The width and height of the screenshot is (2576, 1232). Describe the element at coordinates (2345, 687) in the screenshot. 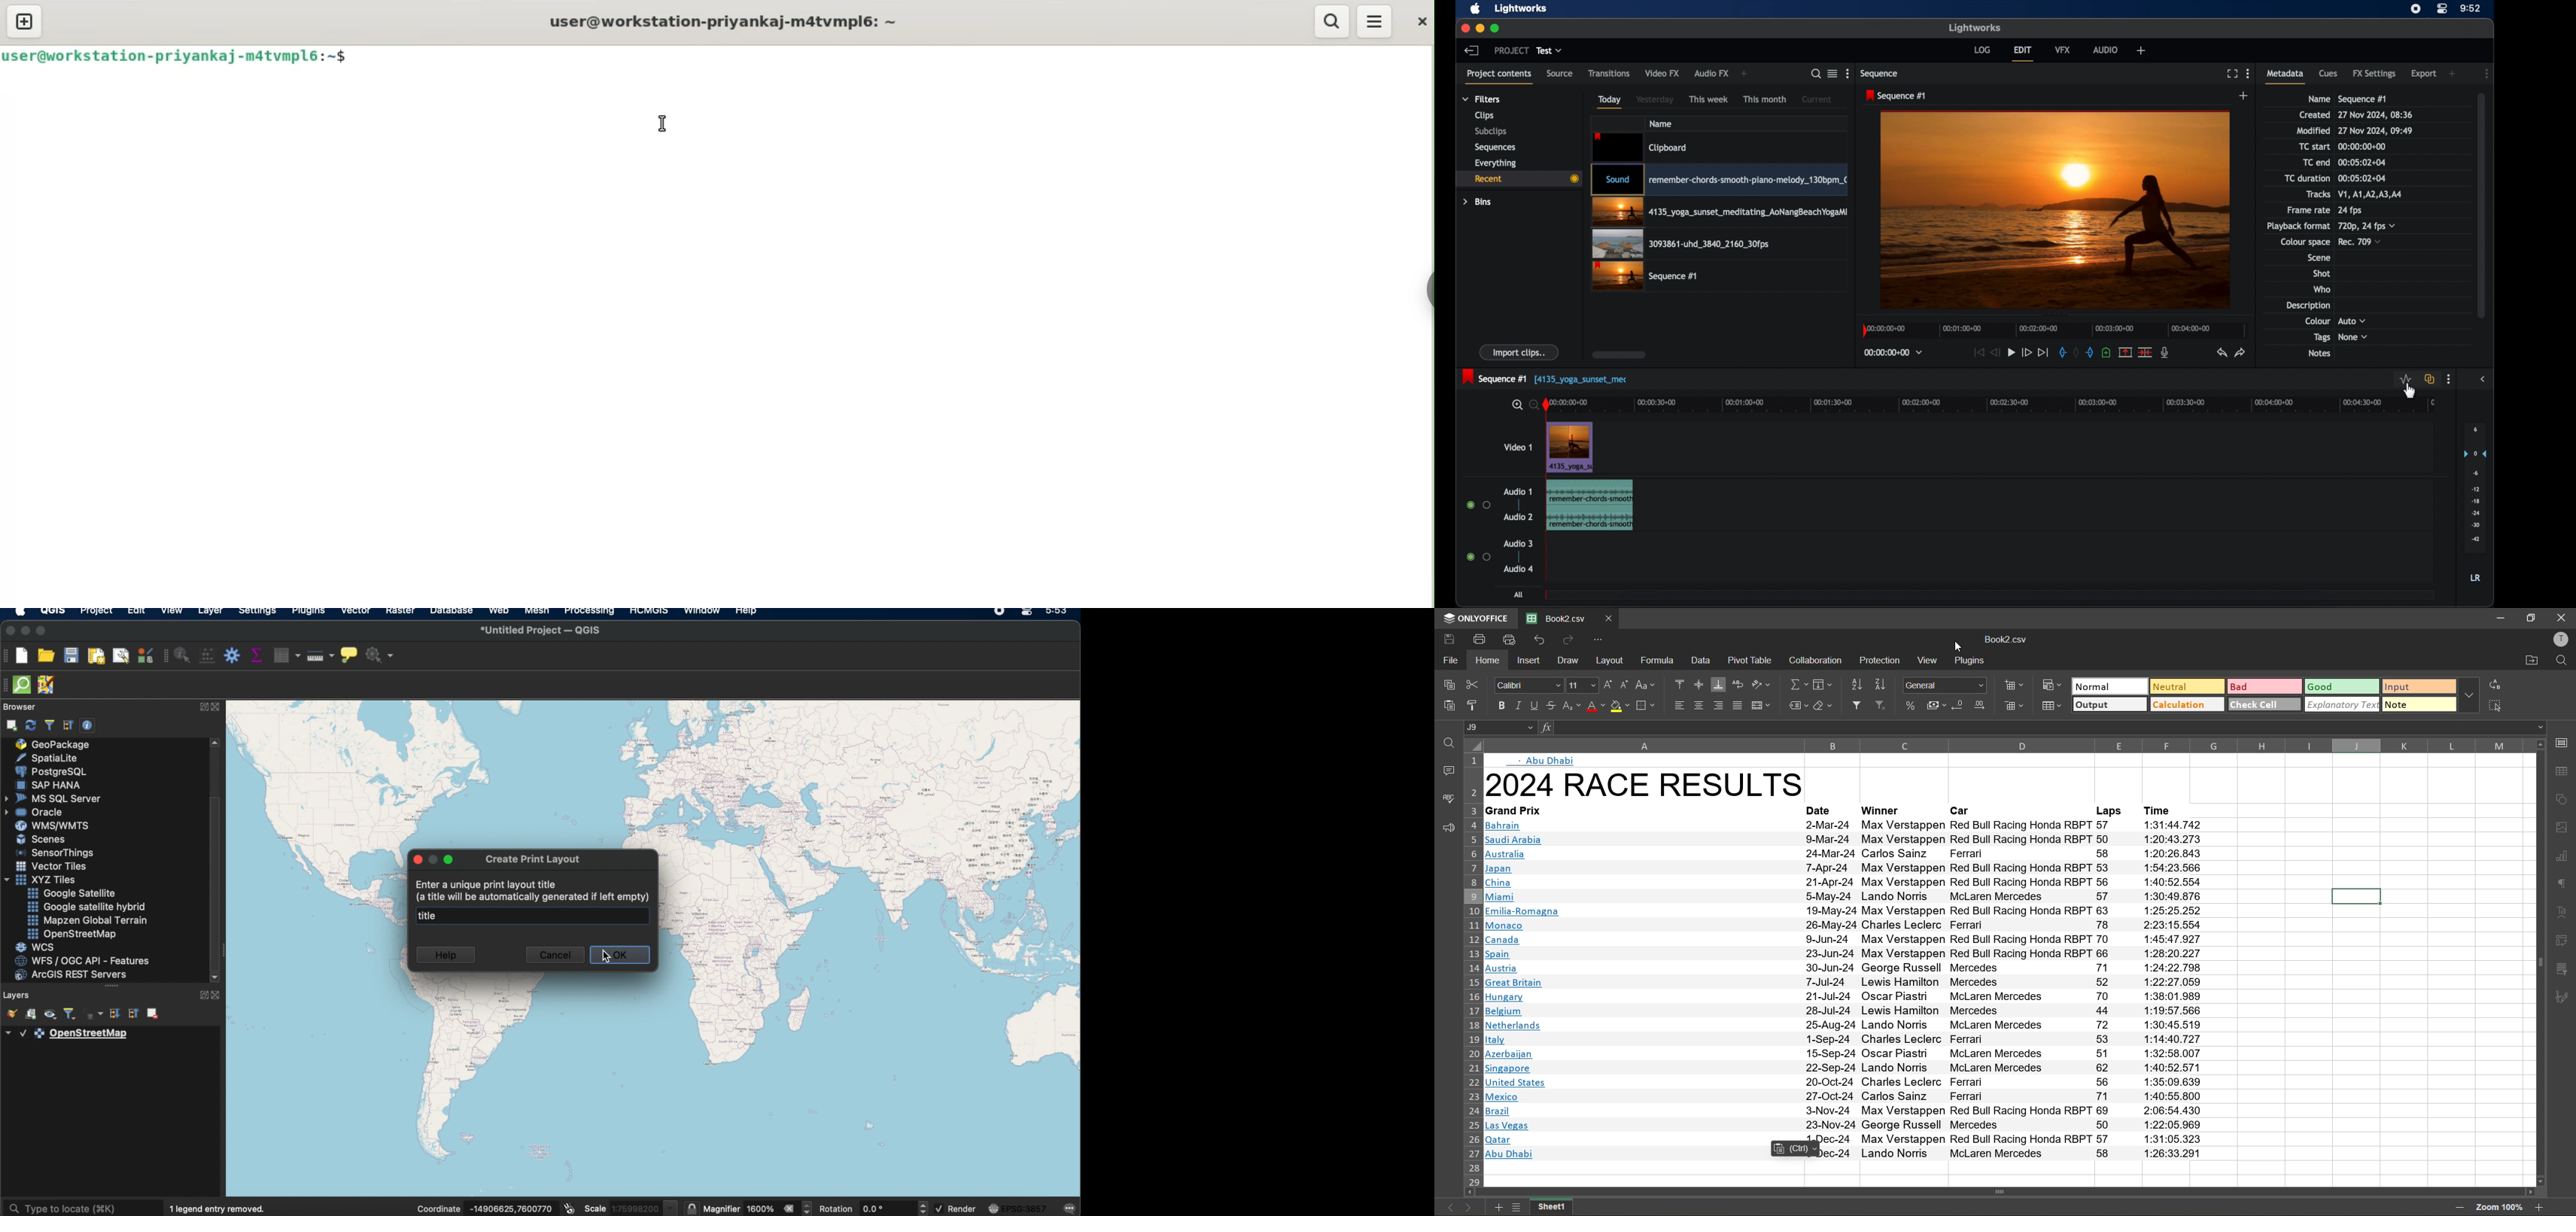

I see `good` at that location.